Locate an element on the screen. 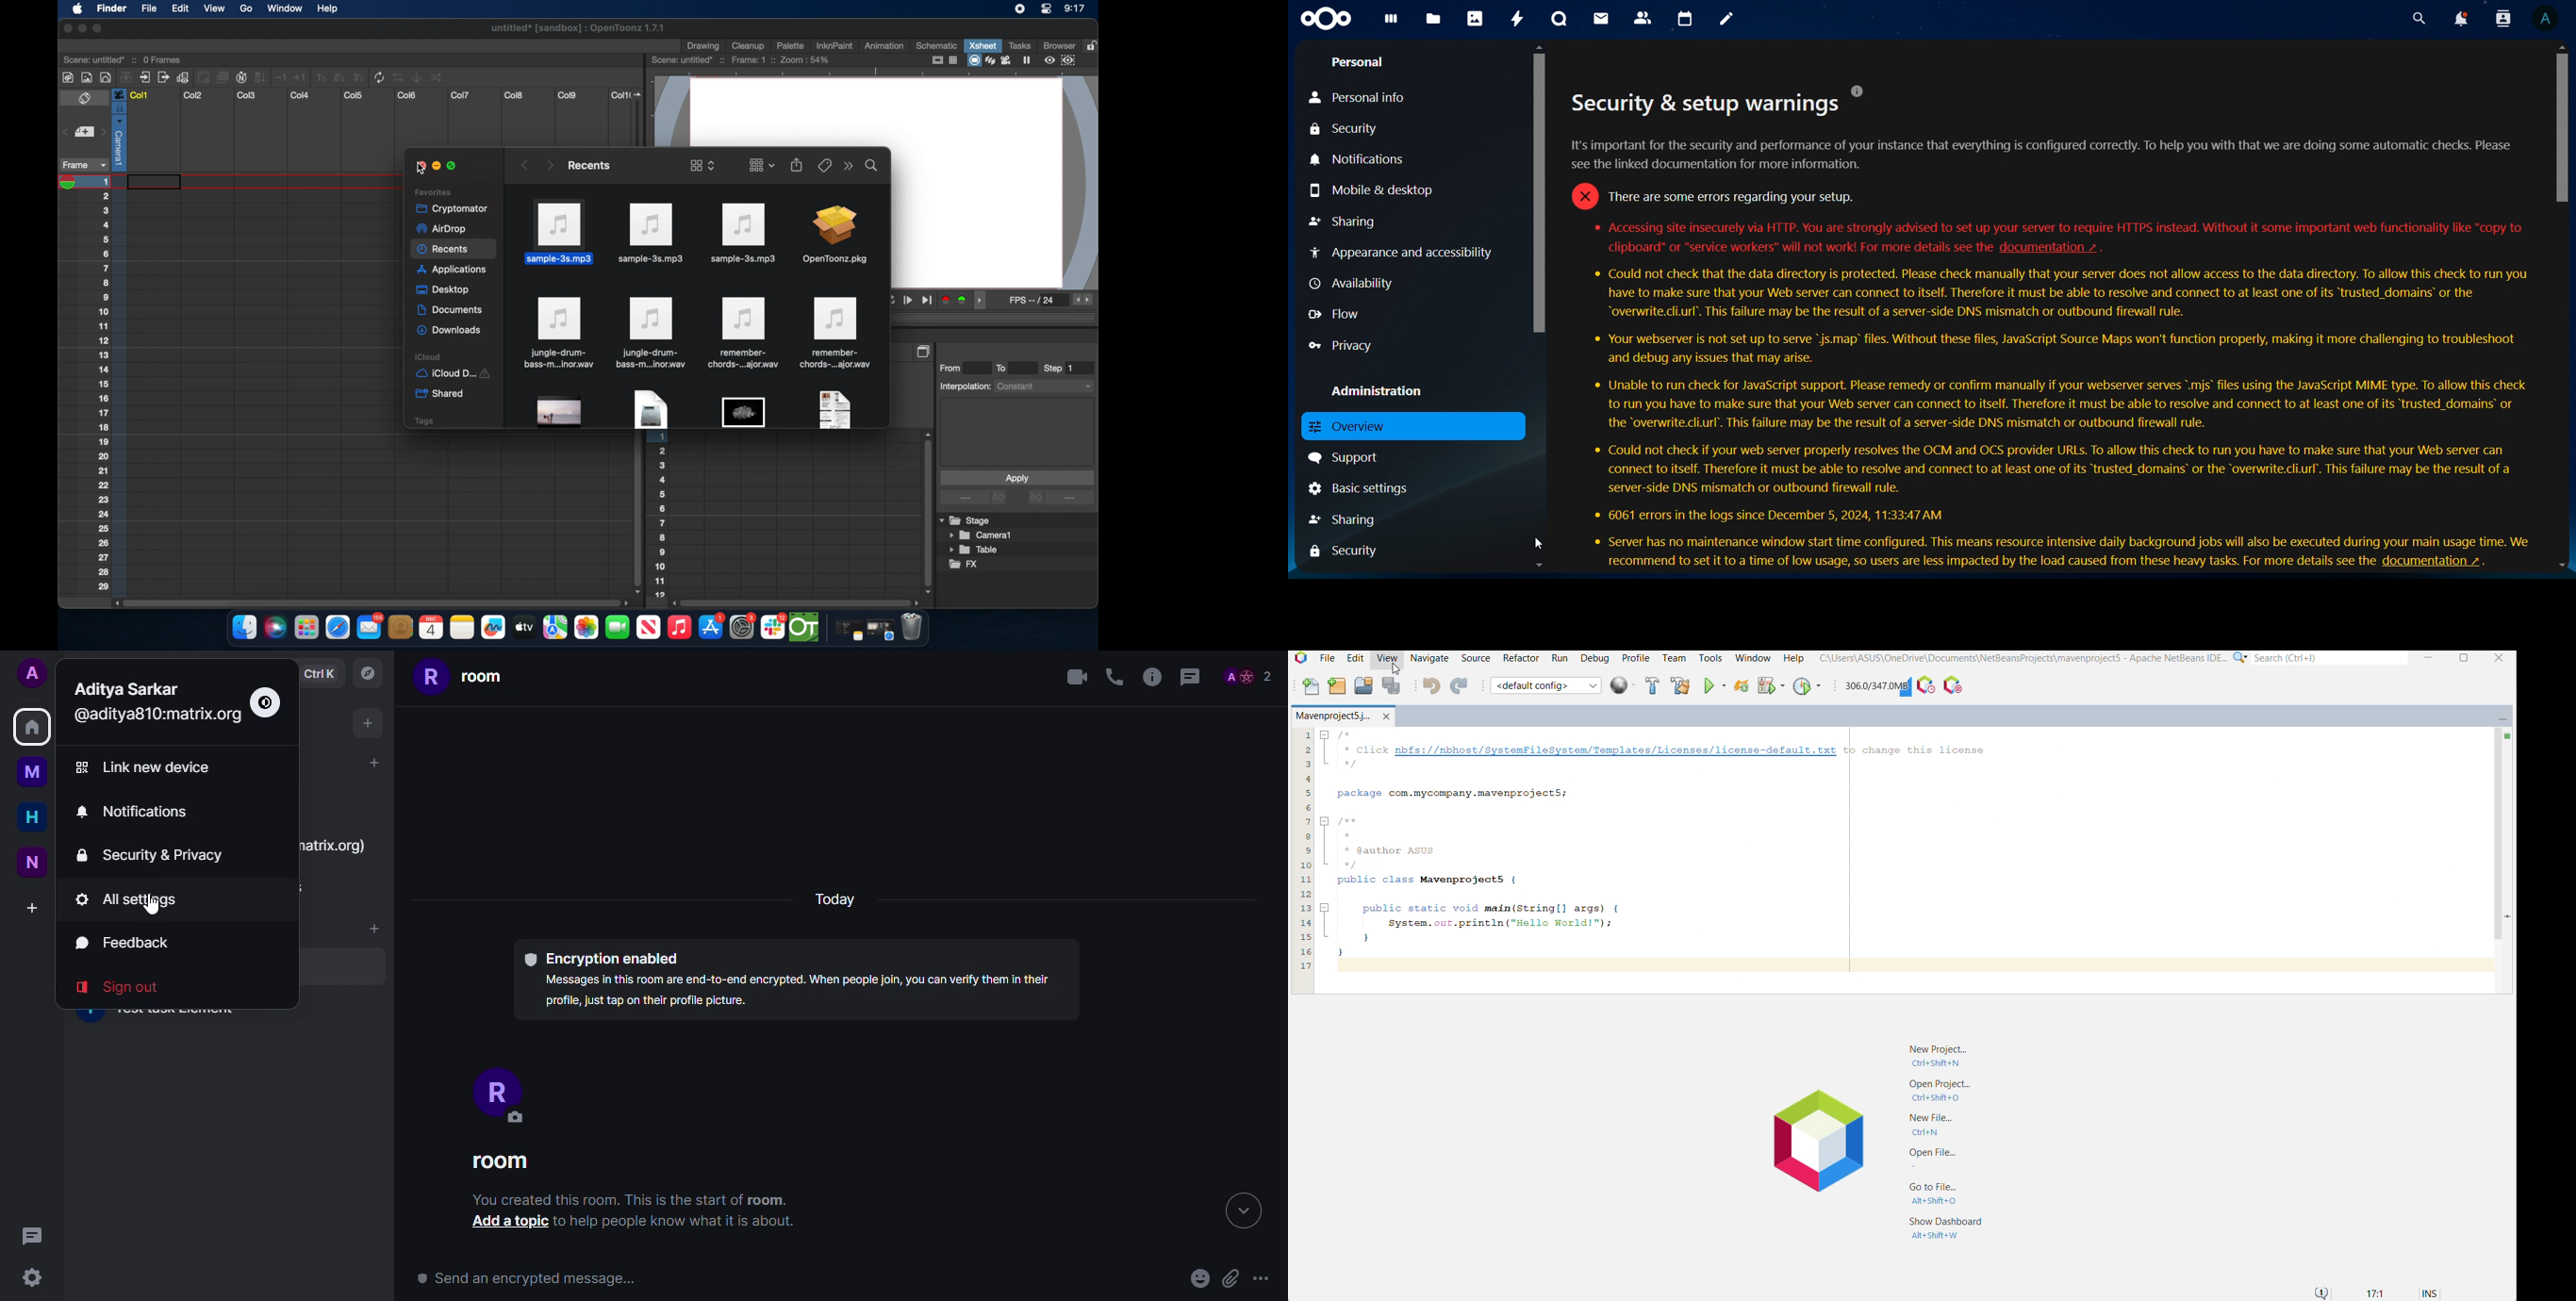 The width and height of the screenshot is (2576, 1316). Tools is located at coordinates (1711, 658).